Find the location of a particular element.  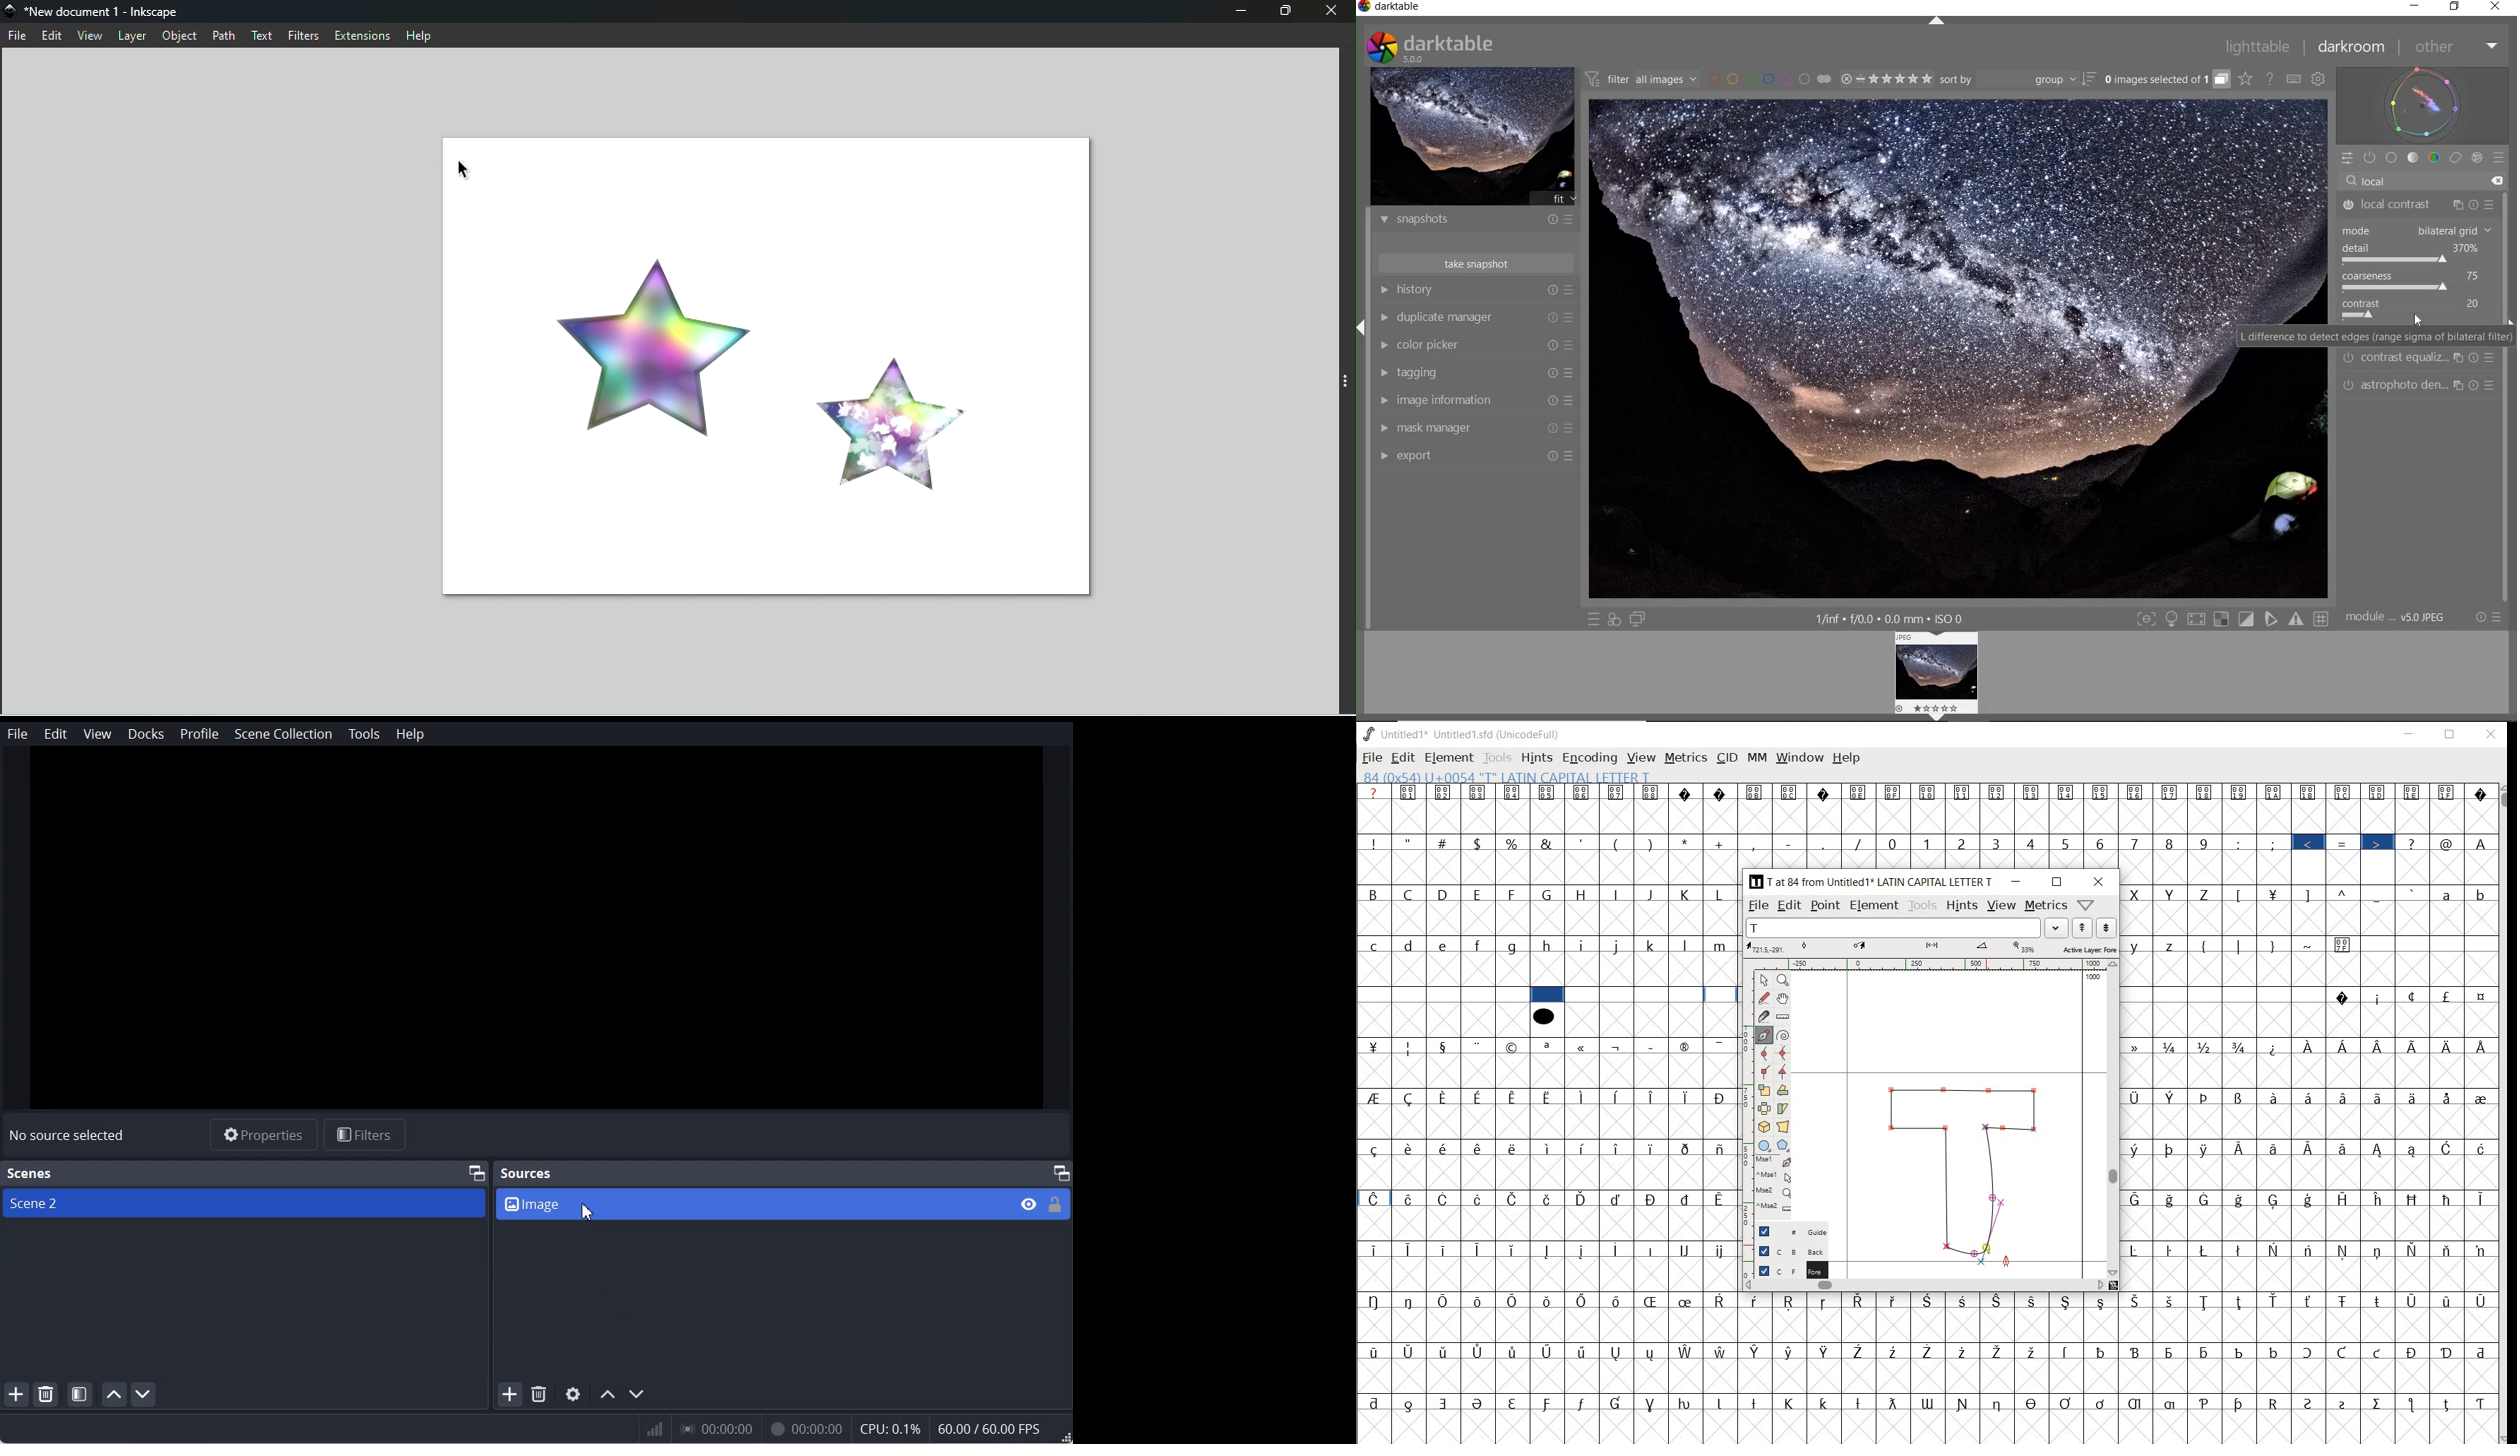

Symbol is located at coordinates (1516, 1302).